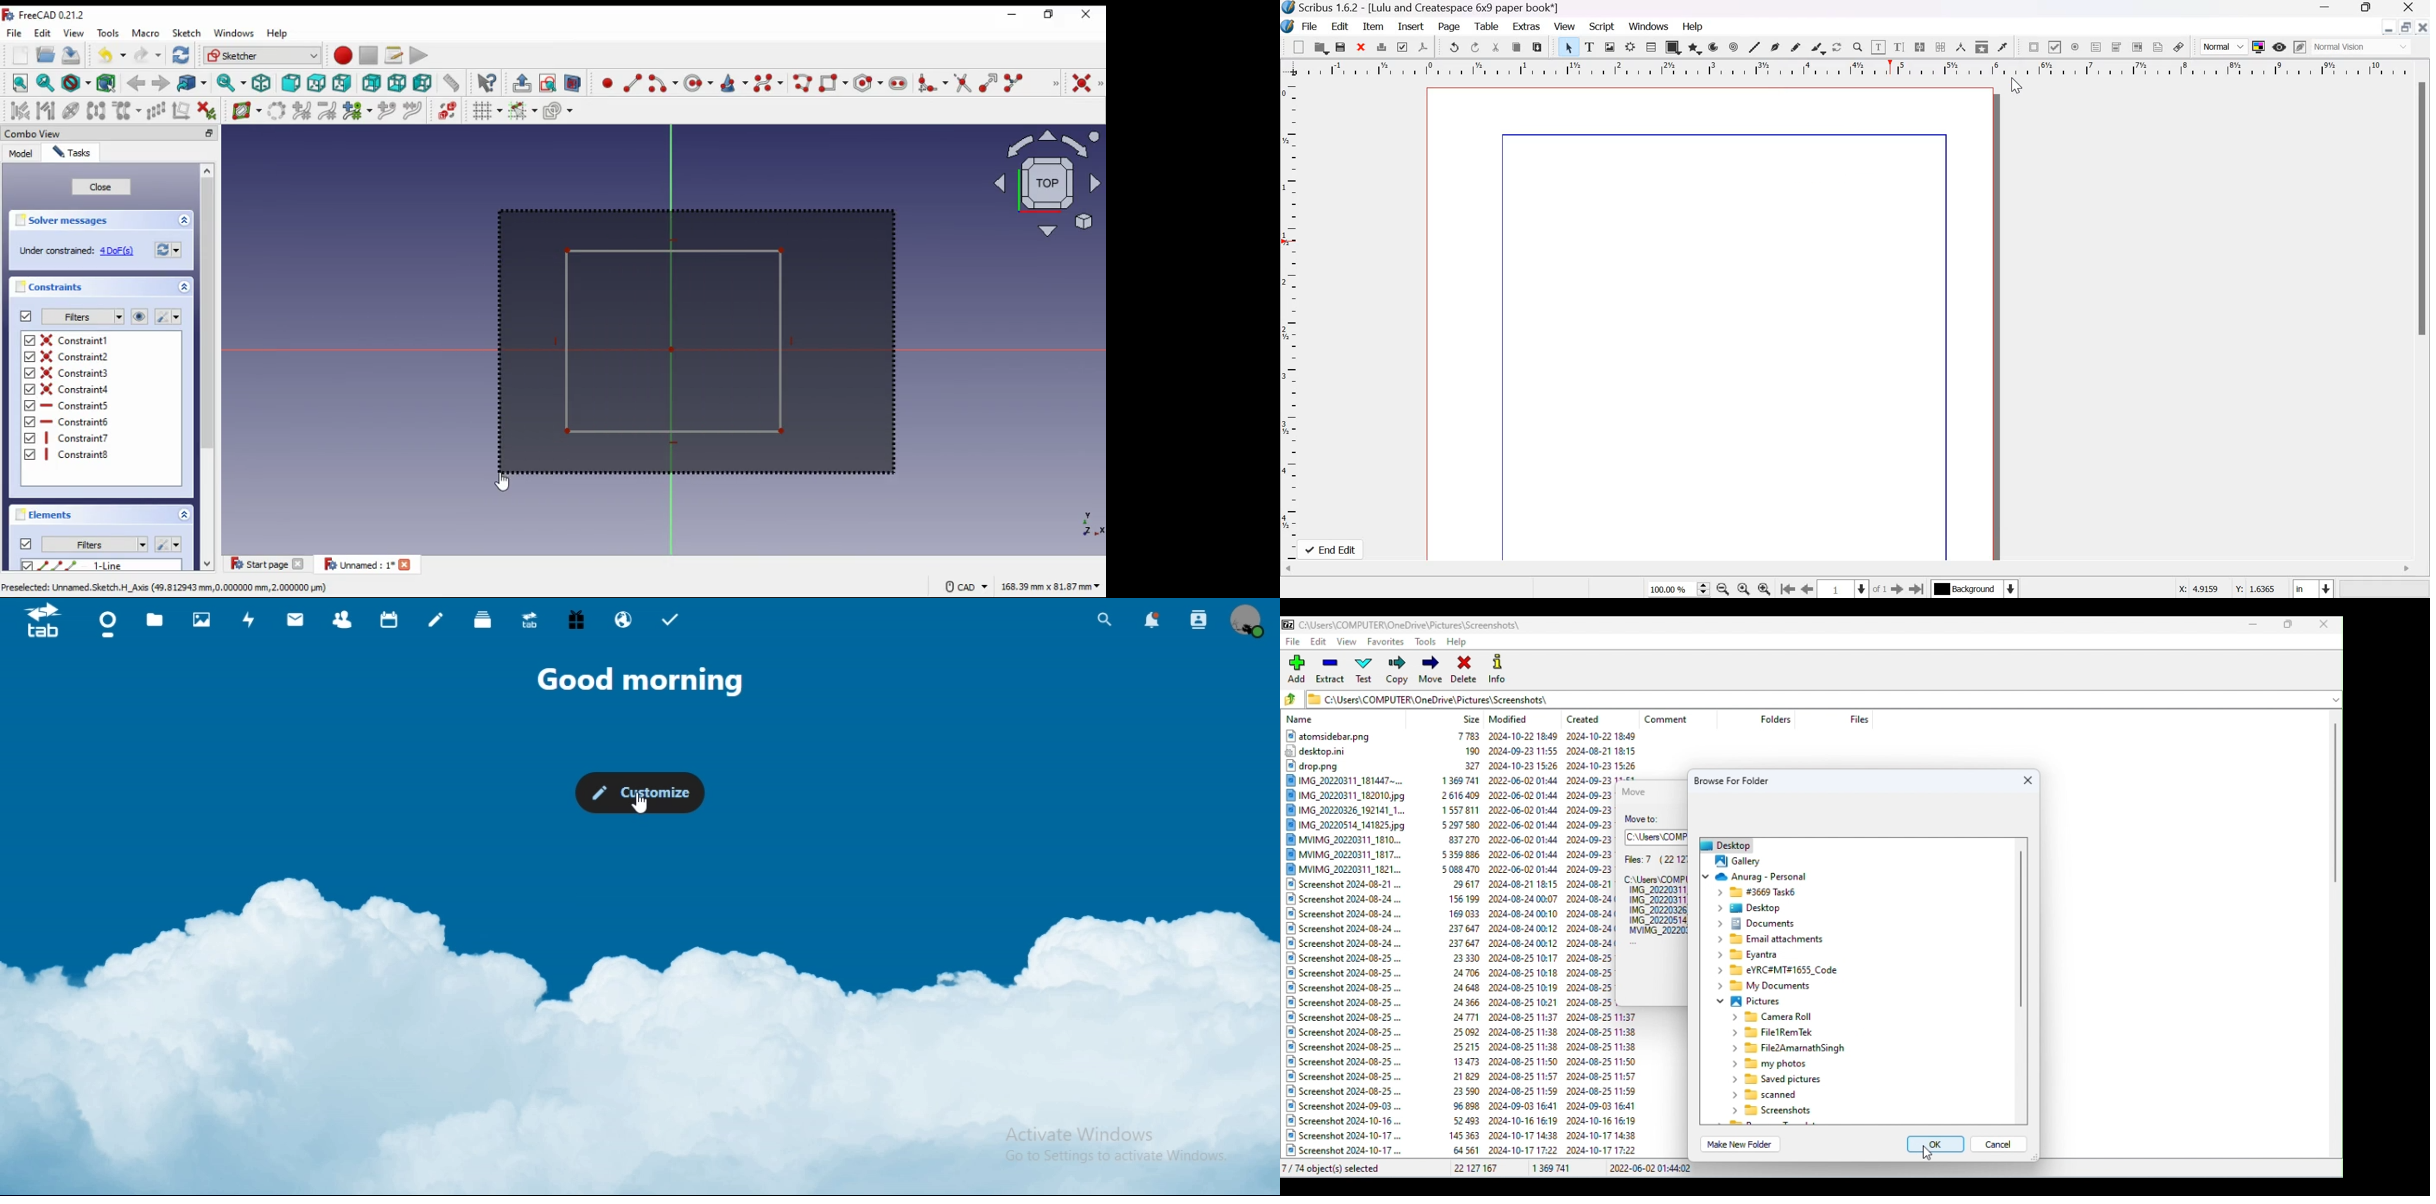  What do you see at coordinates (487, 111) in the screenshot?
I see `toggle grid` at bounding box center [487, 111].